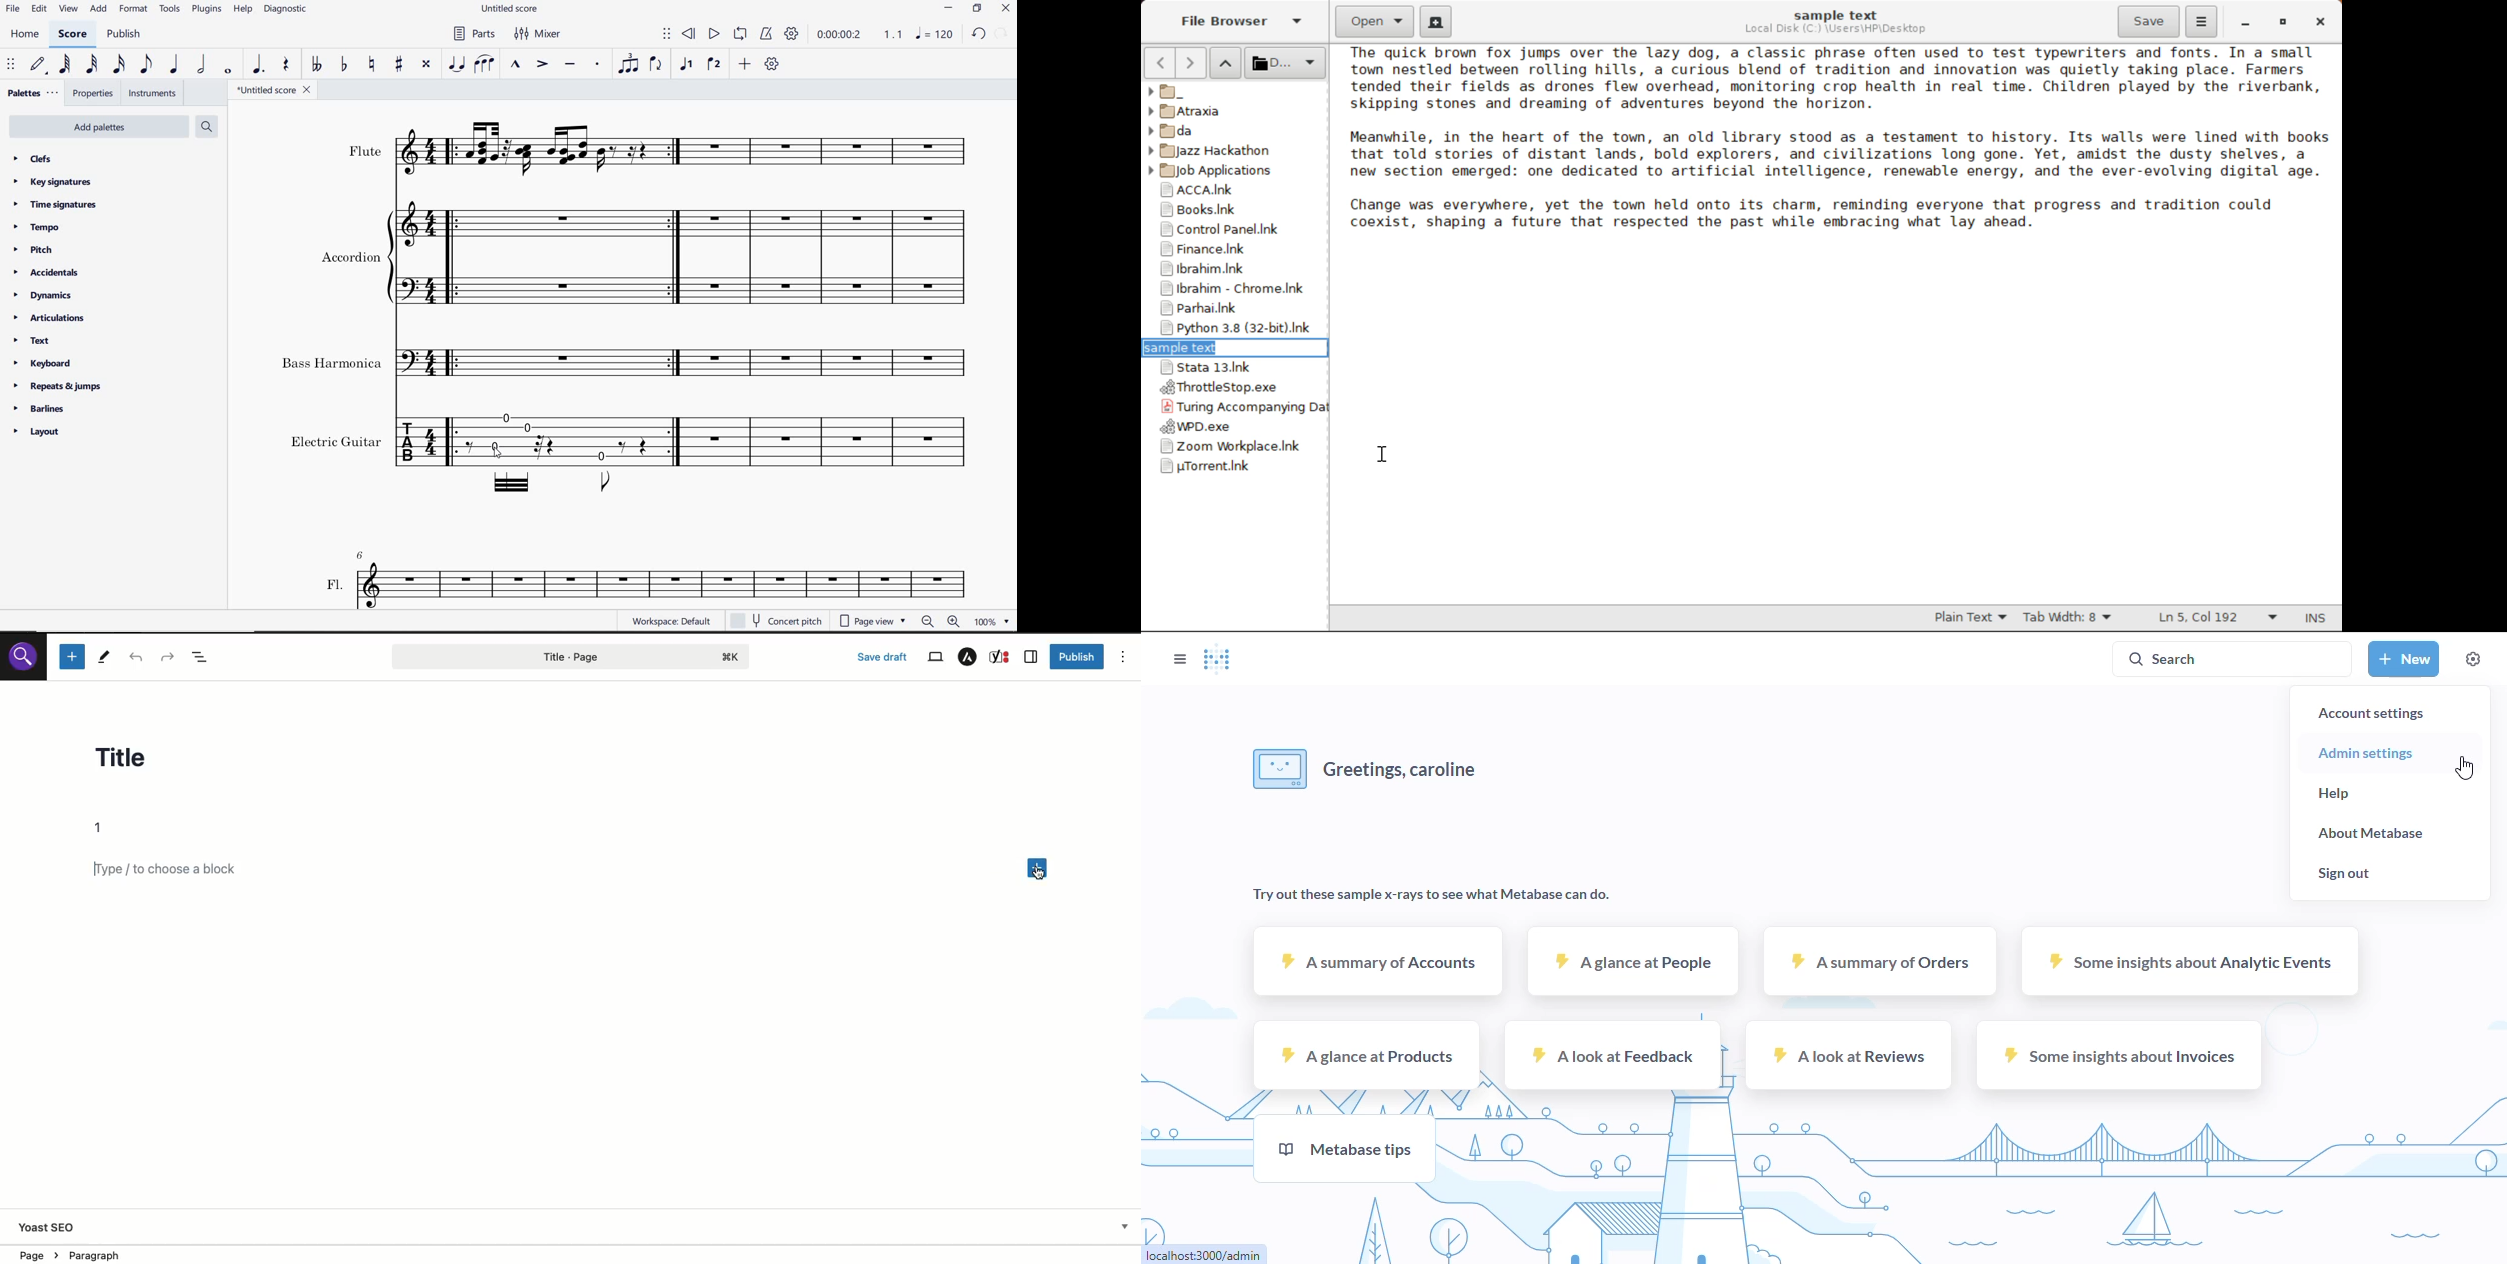 Image resolution: width=2520 pixels, height=1288 pixels. What do you see at coordinates (765, 33) in the screenshot?
I see `metronome` at bounding box center [765, 33].